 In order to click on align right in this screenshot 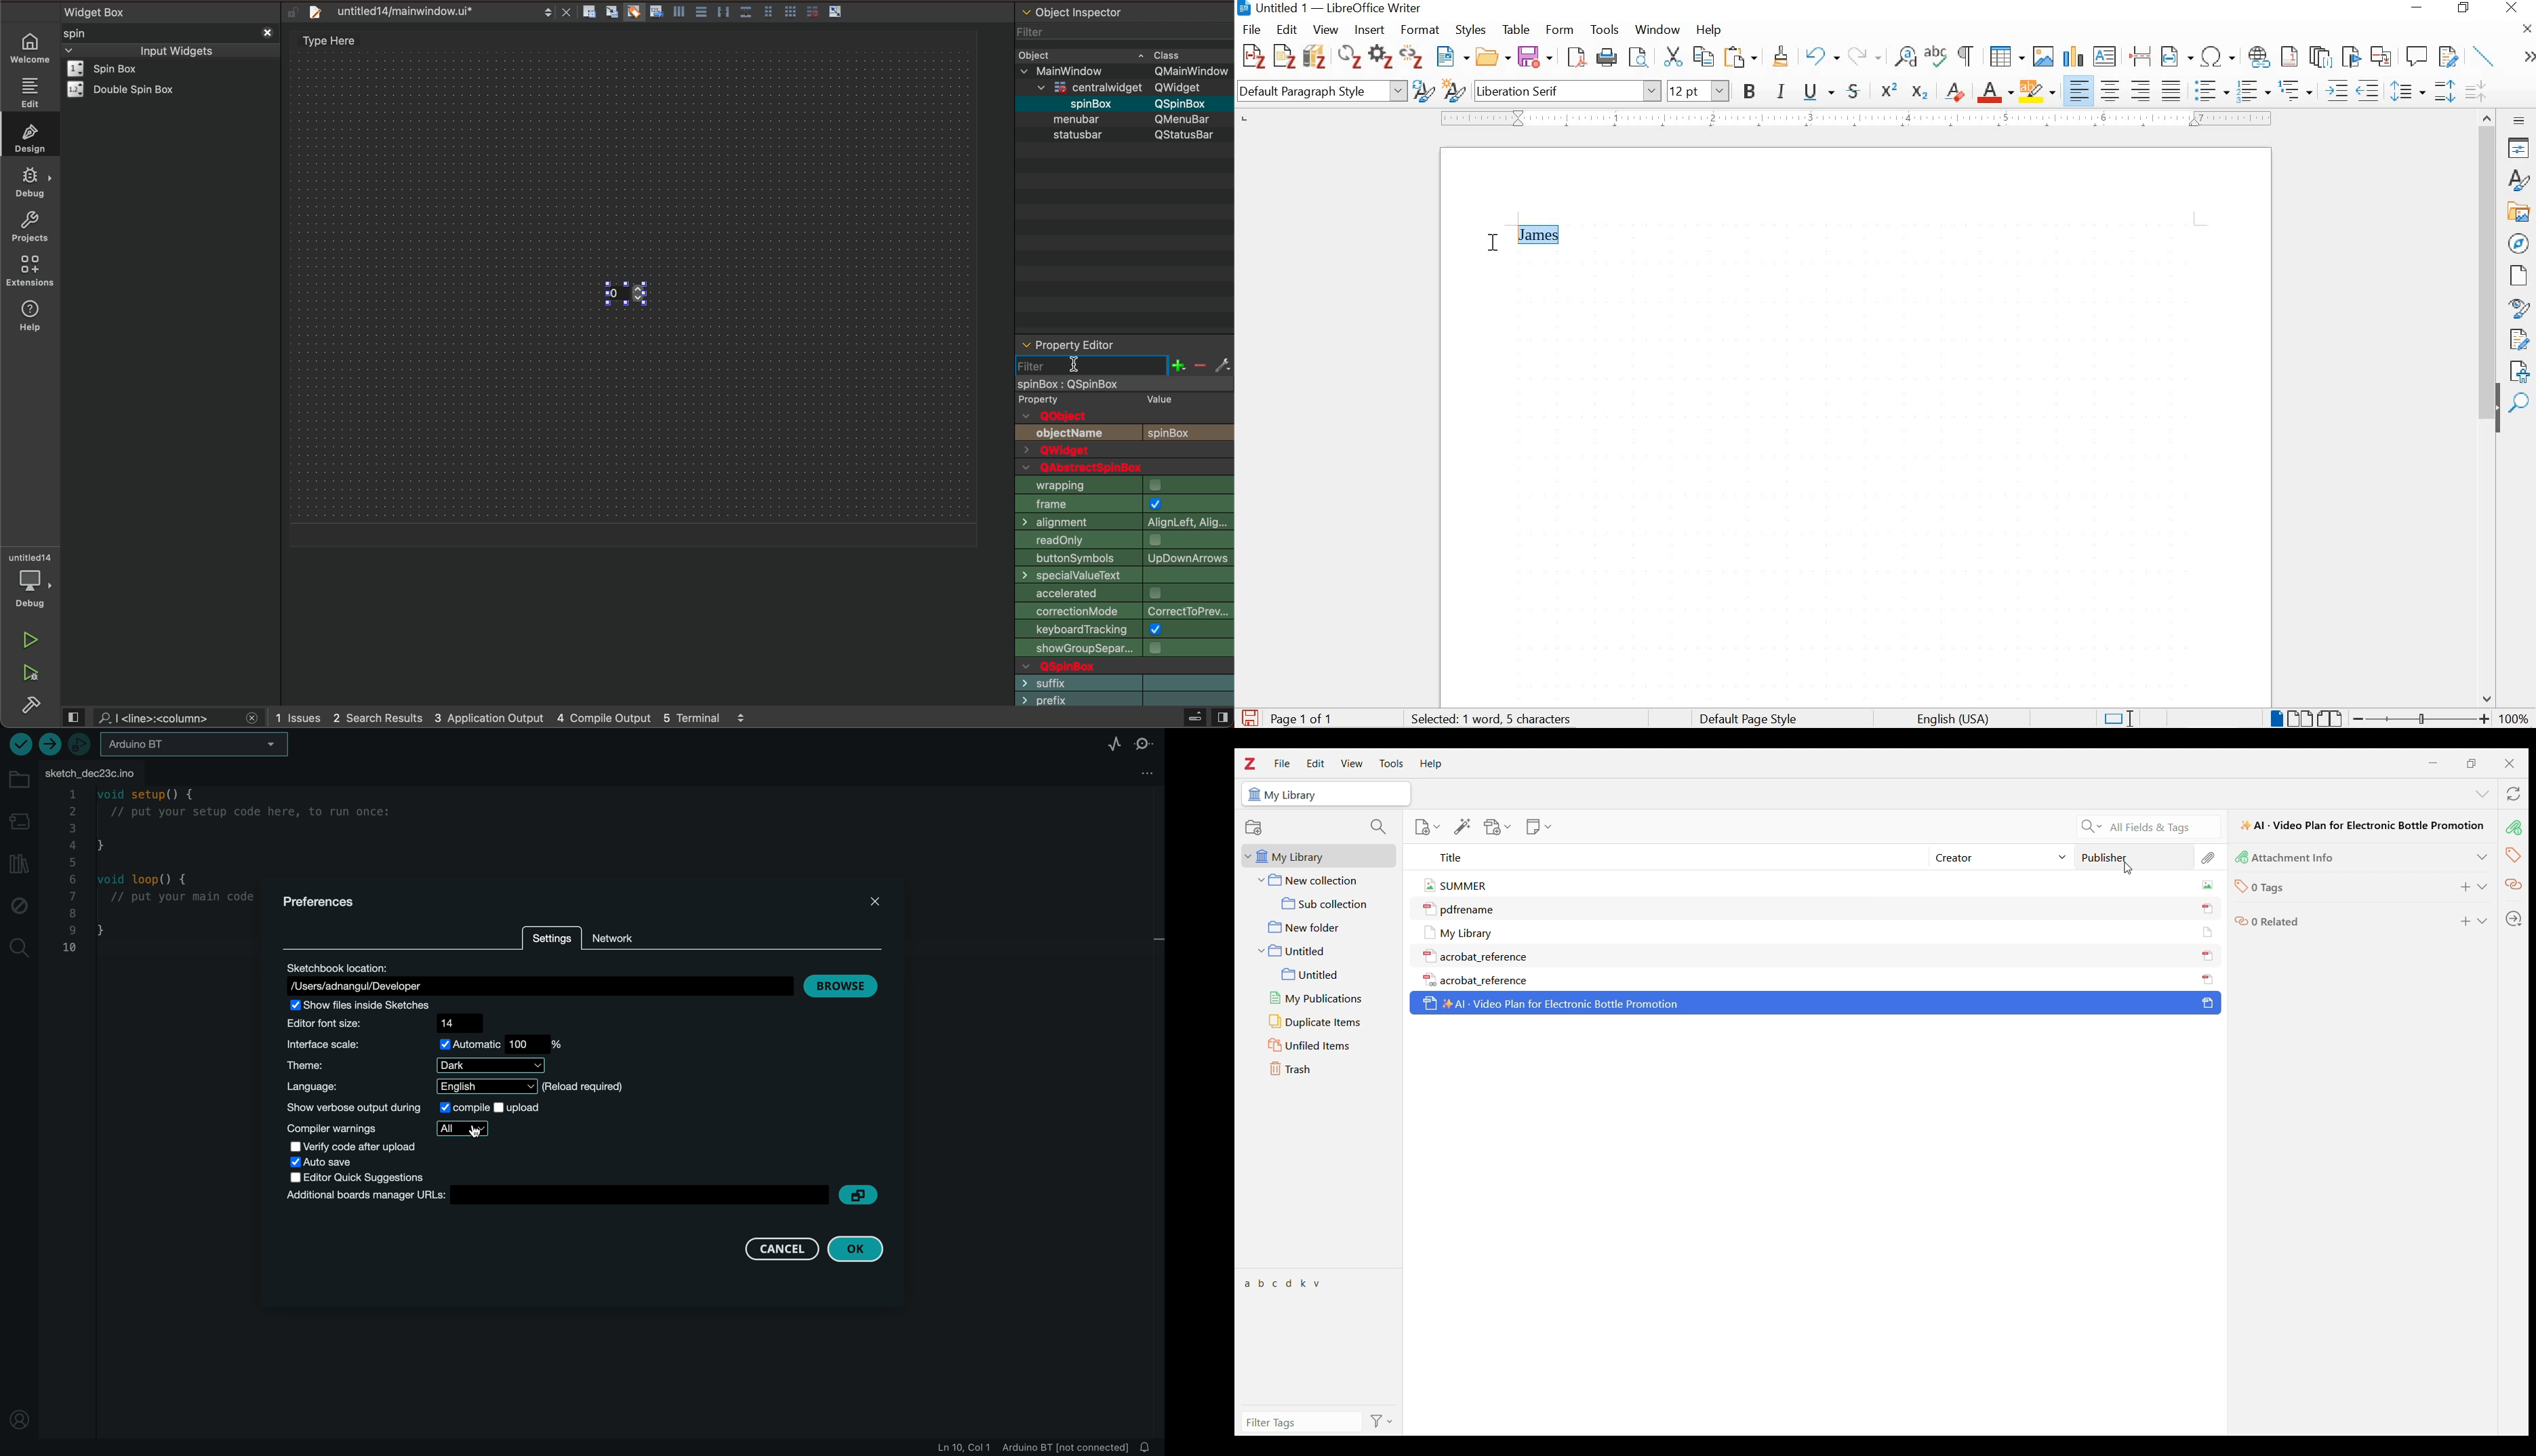, I will do `click(2143, 90)`.